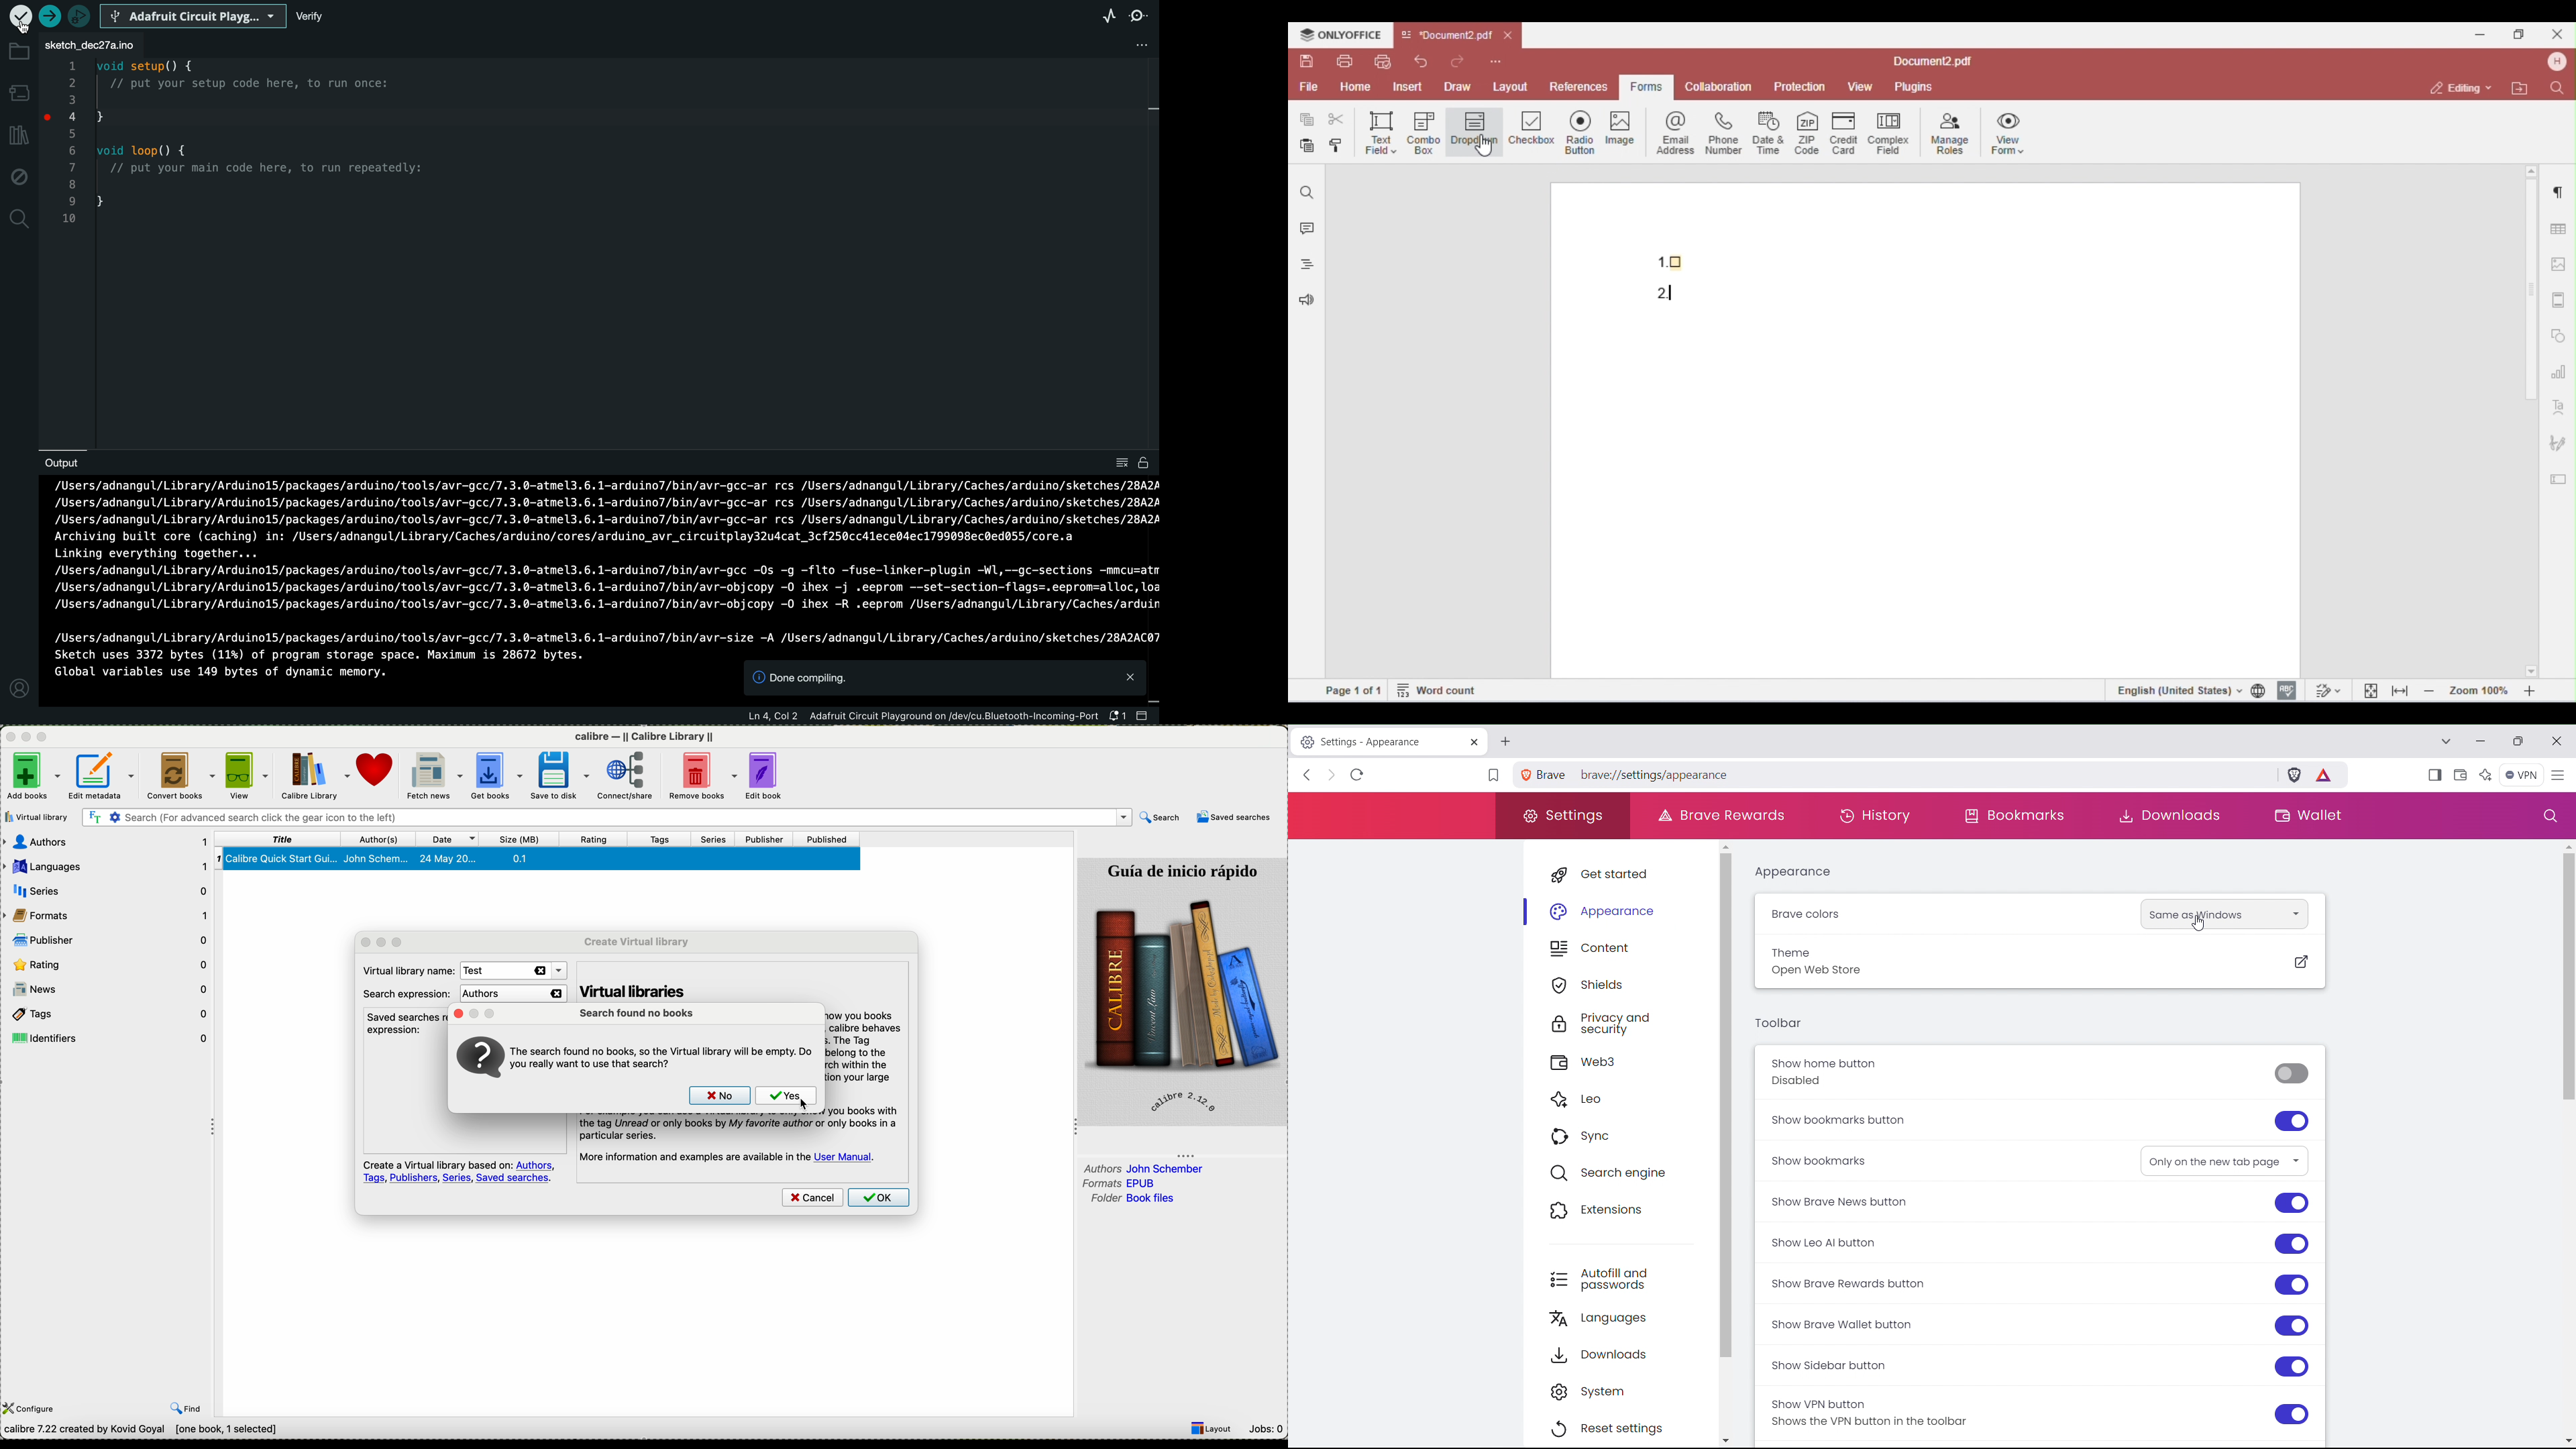 This screenshot has height=1456, width=2576. Describe the element at coordinates (9, 738) in the screenshot. I see `close` at that location.